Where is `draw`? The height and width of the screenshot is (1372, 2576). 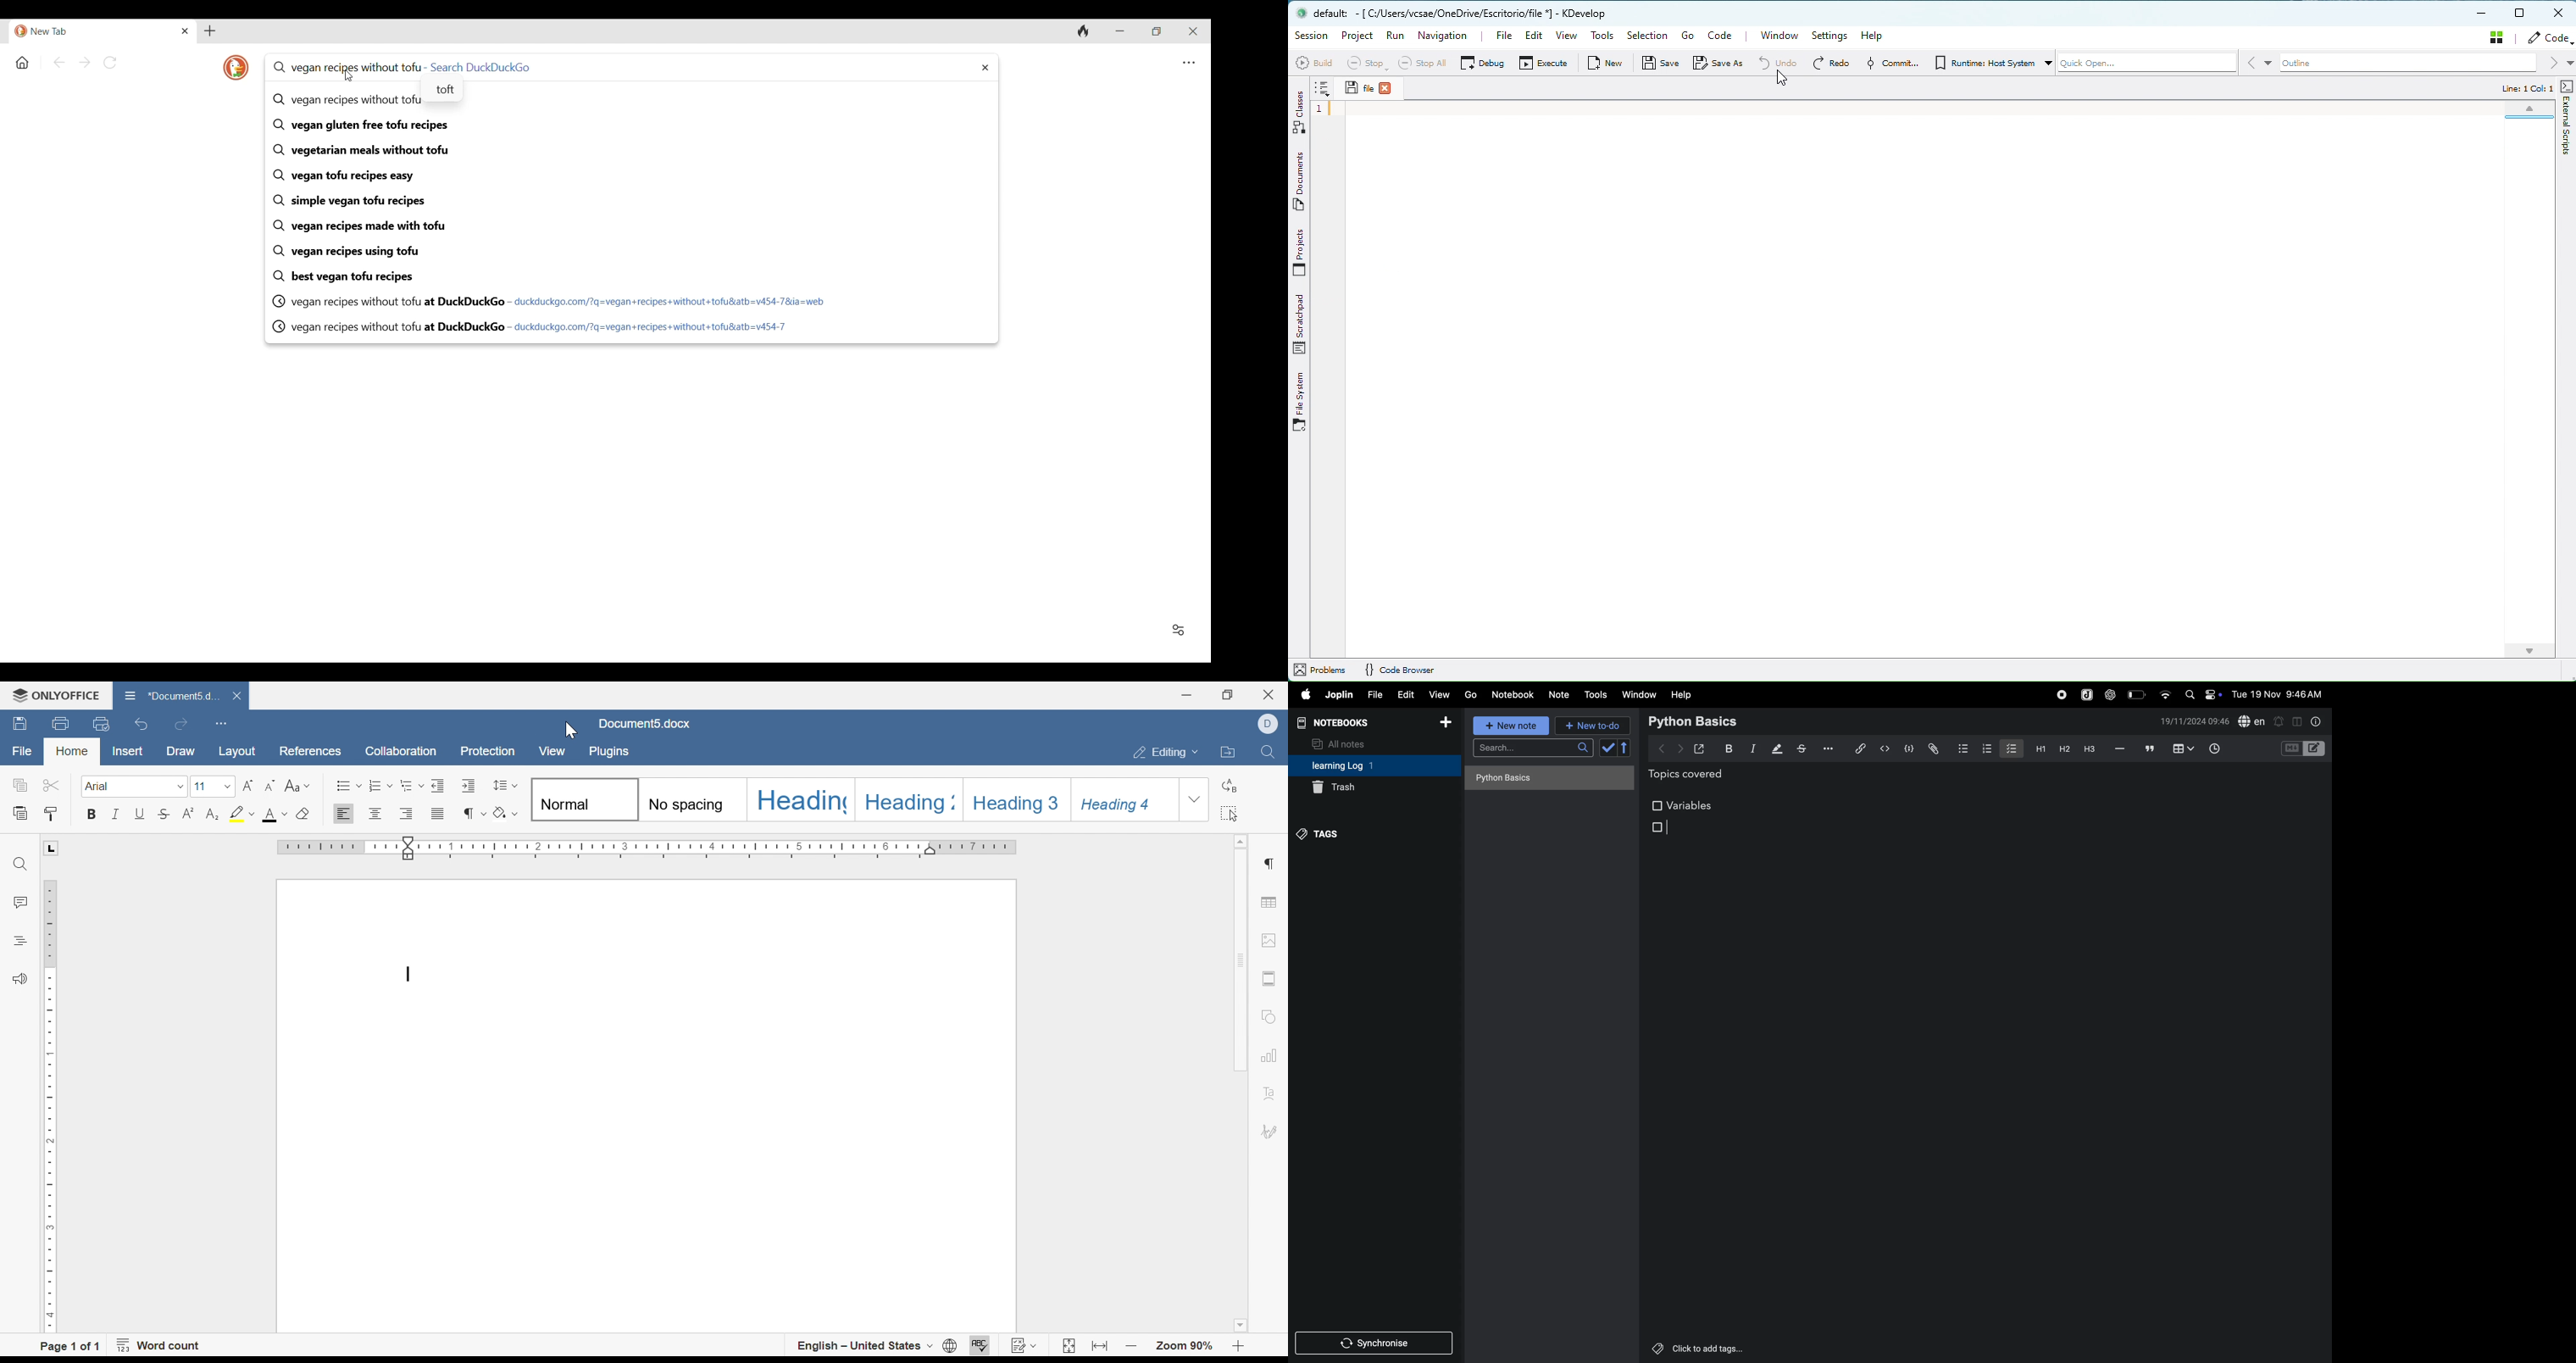
draw is located at coordinates (180, 753).